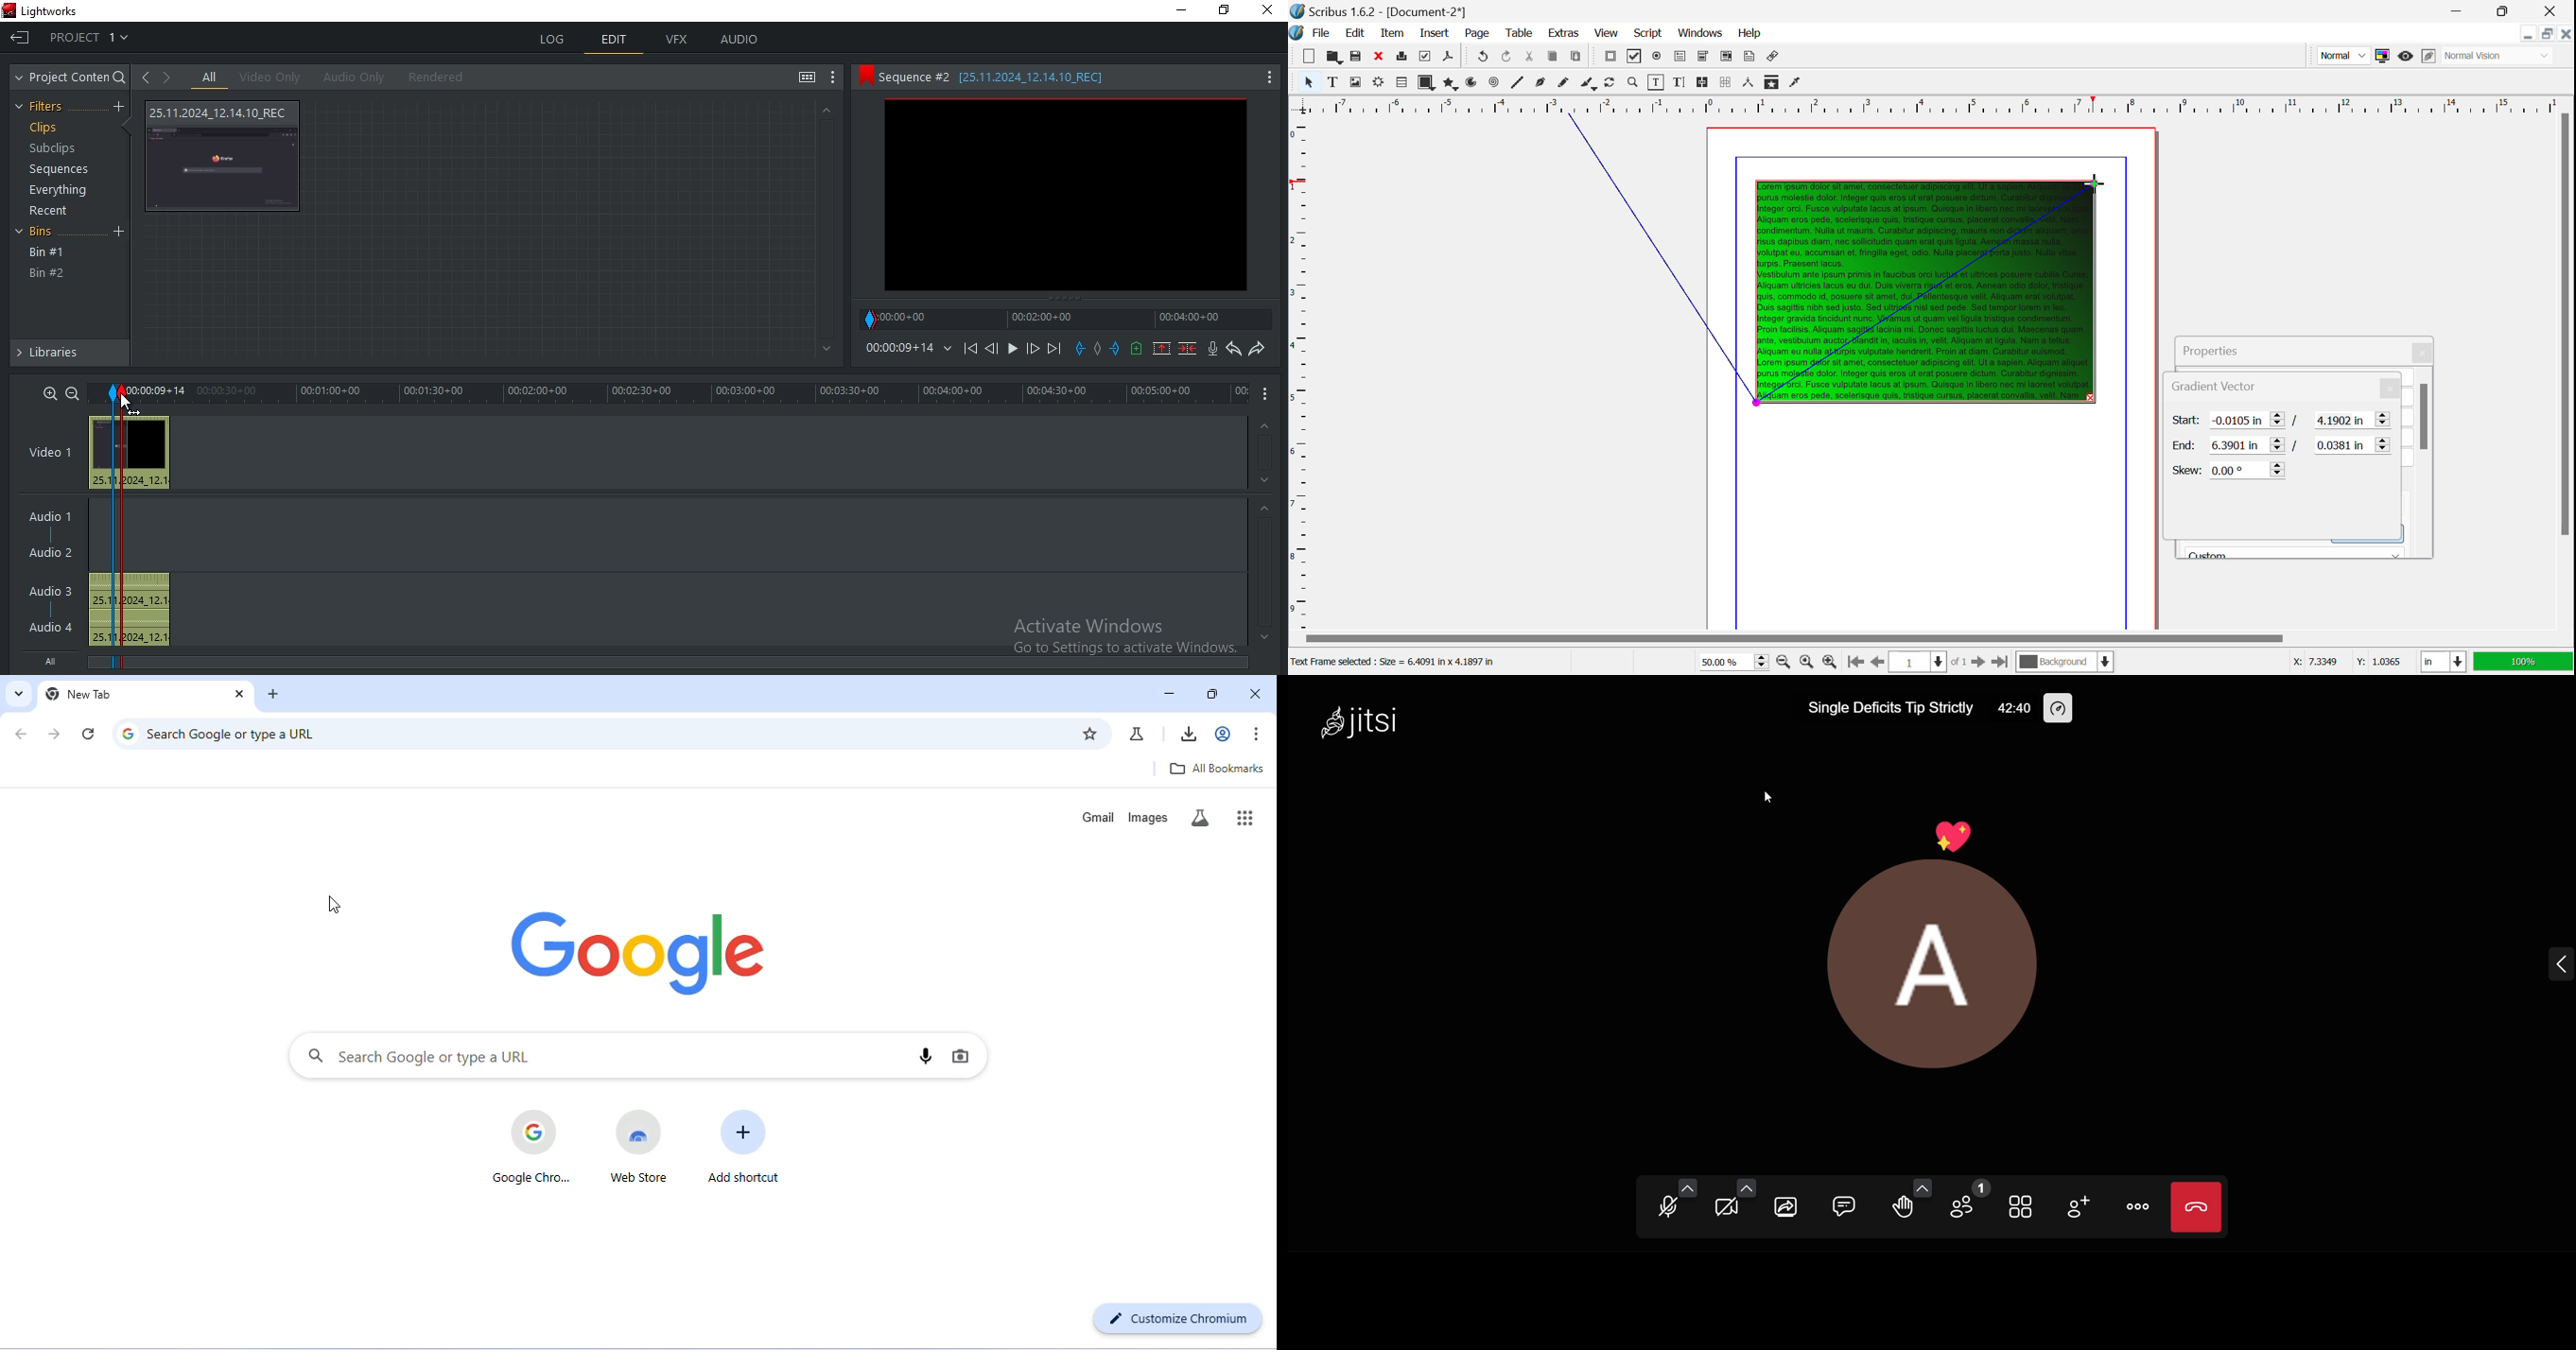  What do you see at coordinates (1212, 349) in the screenshot?
I see `record audio` at bounding box center [1212, 349].